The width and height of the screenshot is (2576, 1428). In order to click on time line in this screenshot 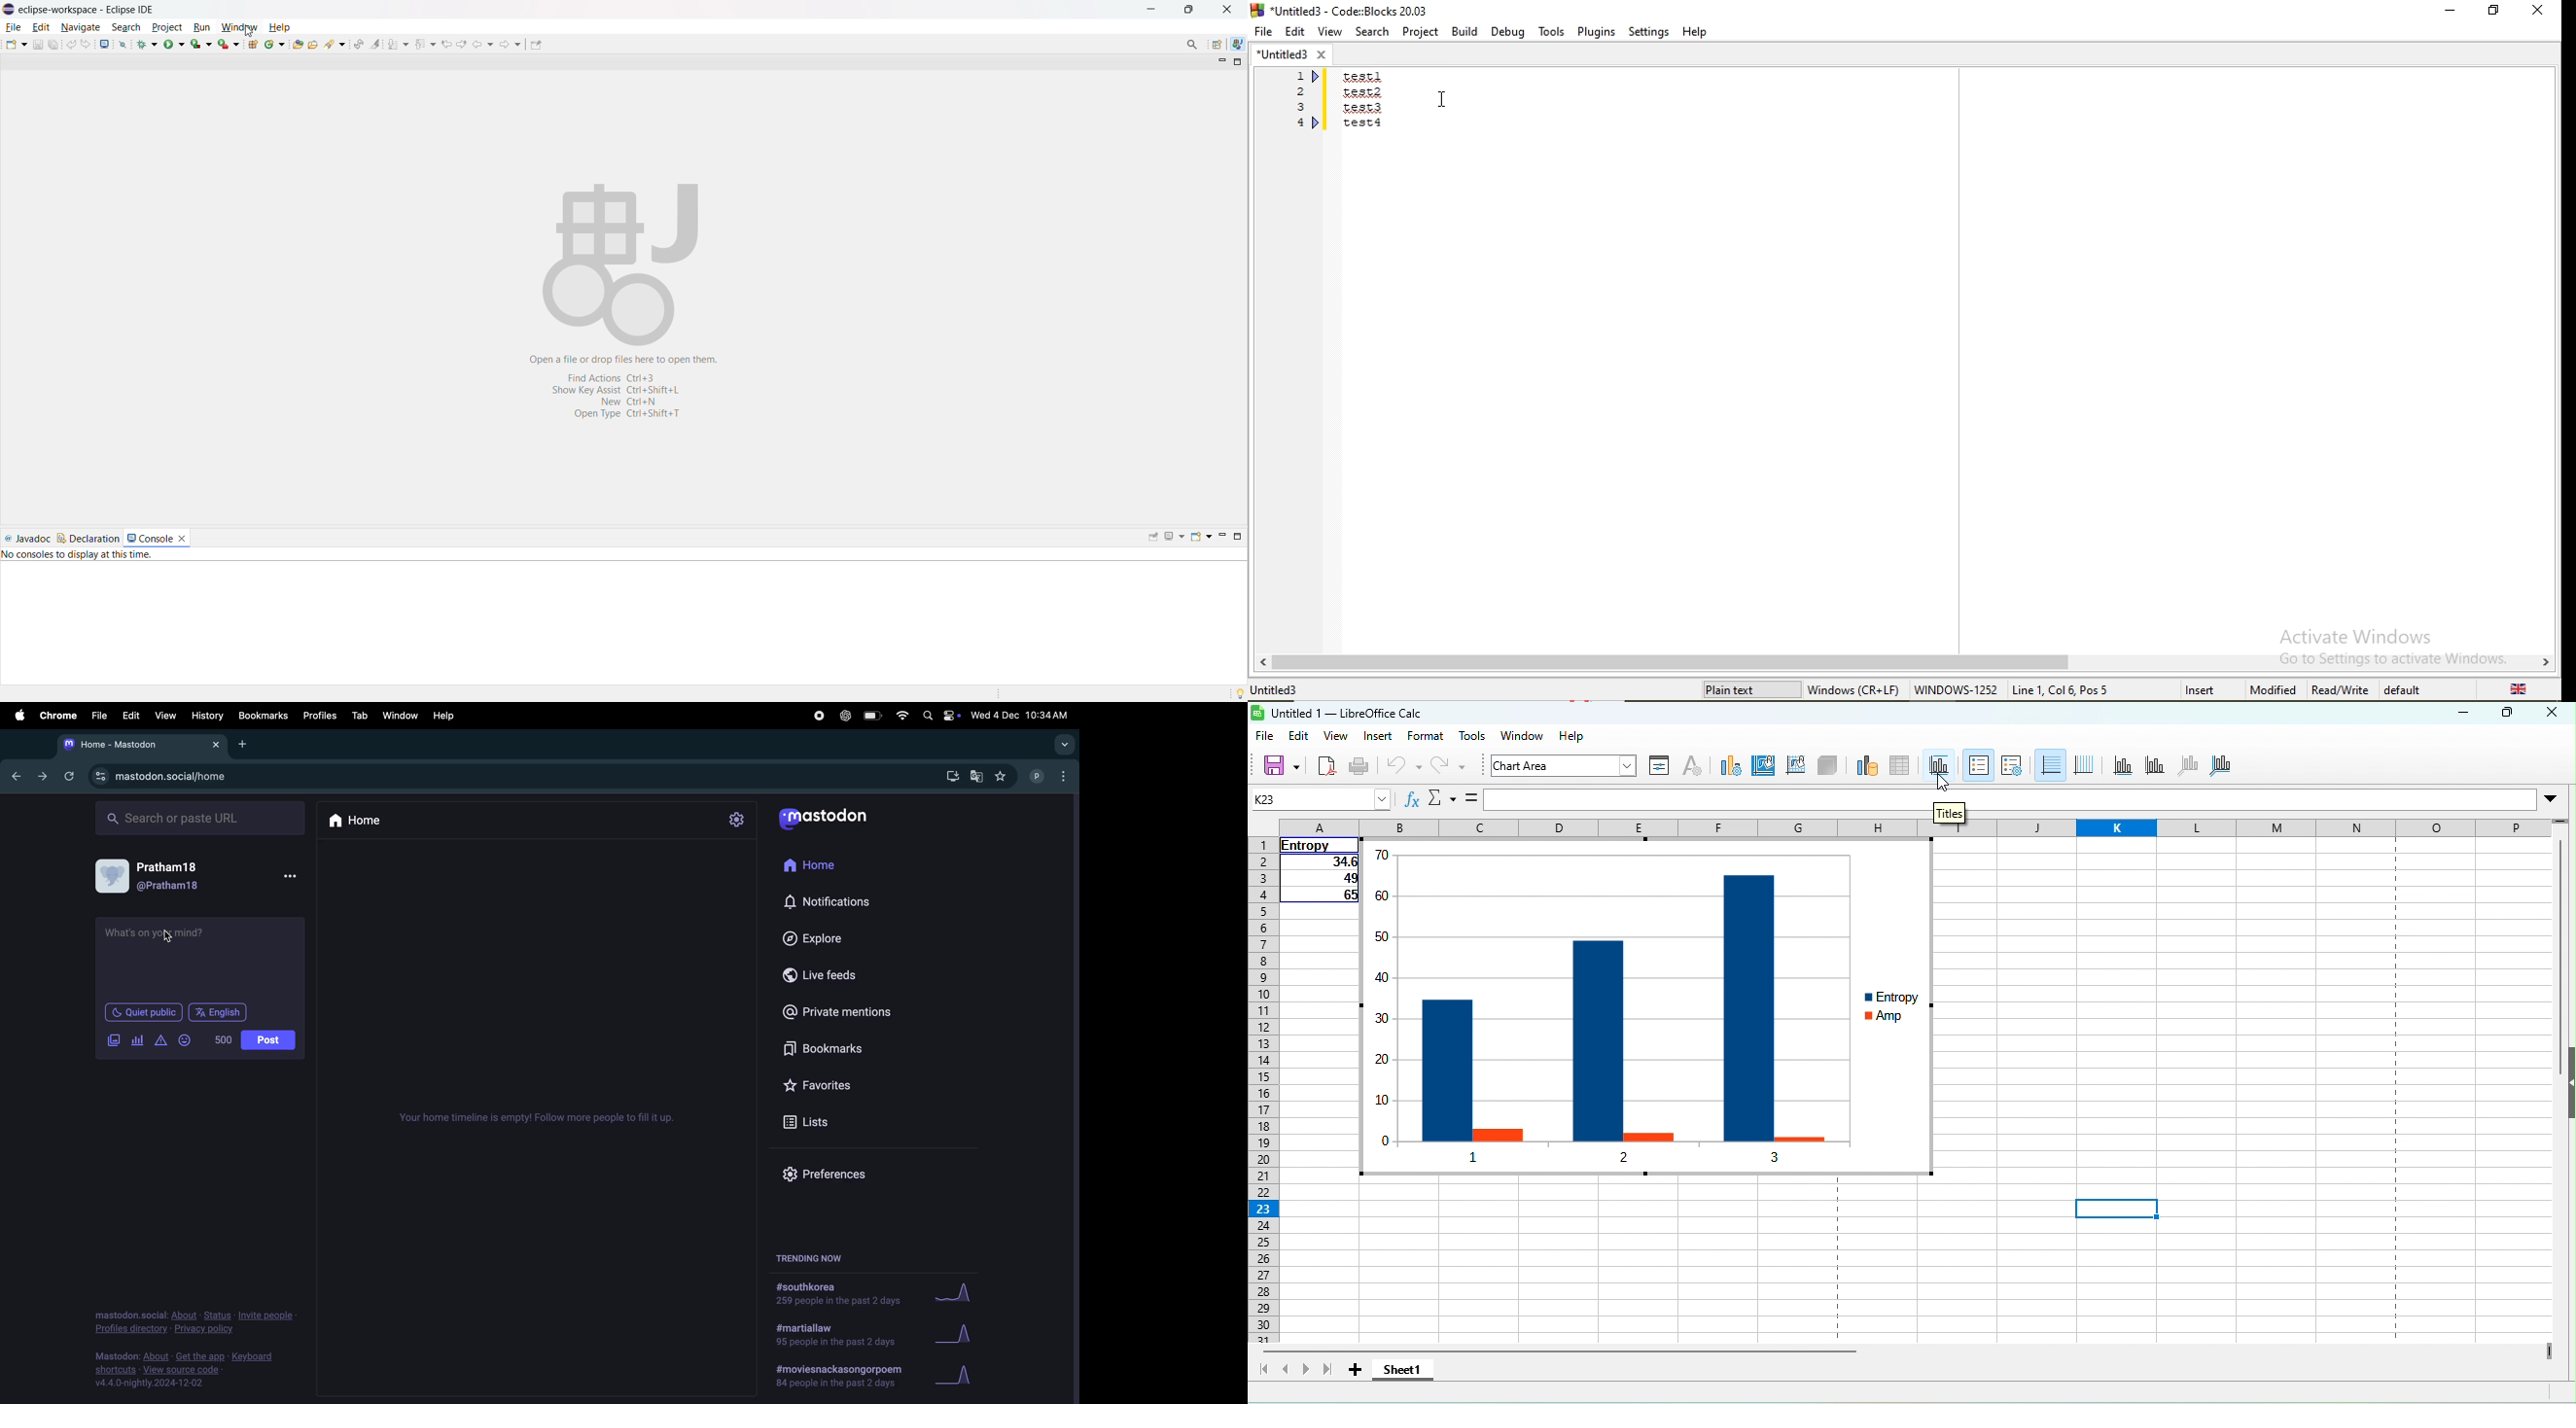, I will do `click(536, 1118)`.